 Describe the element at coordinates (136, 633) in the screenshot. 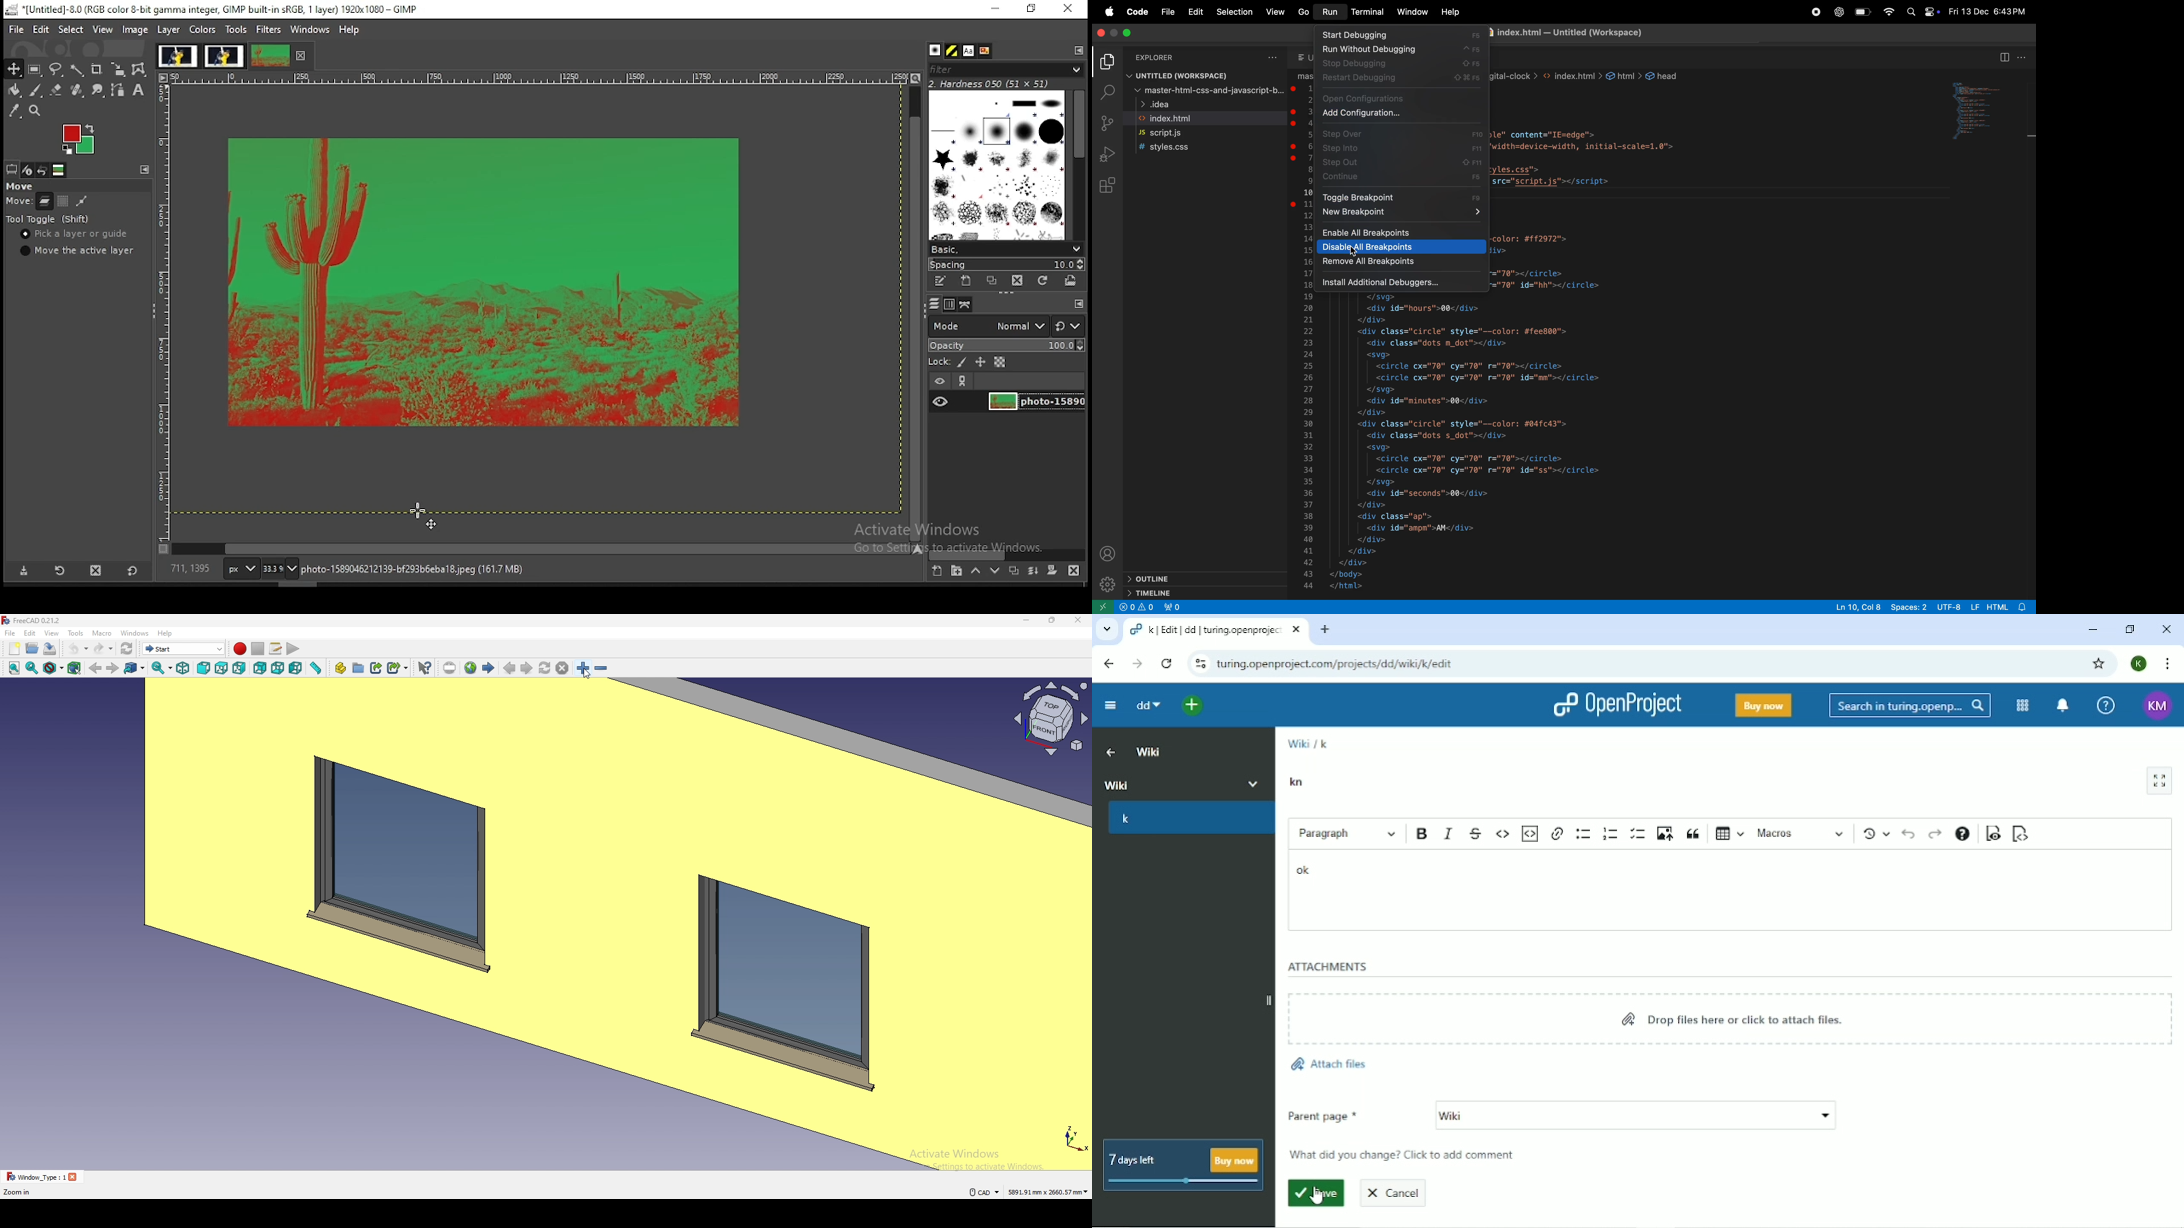

I see `windows` at that location.